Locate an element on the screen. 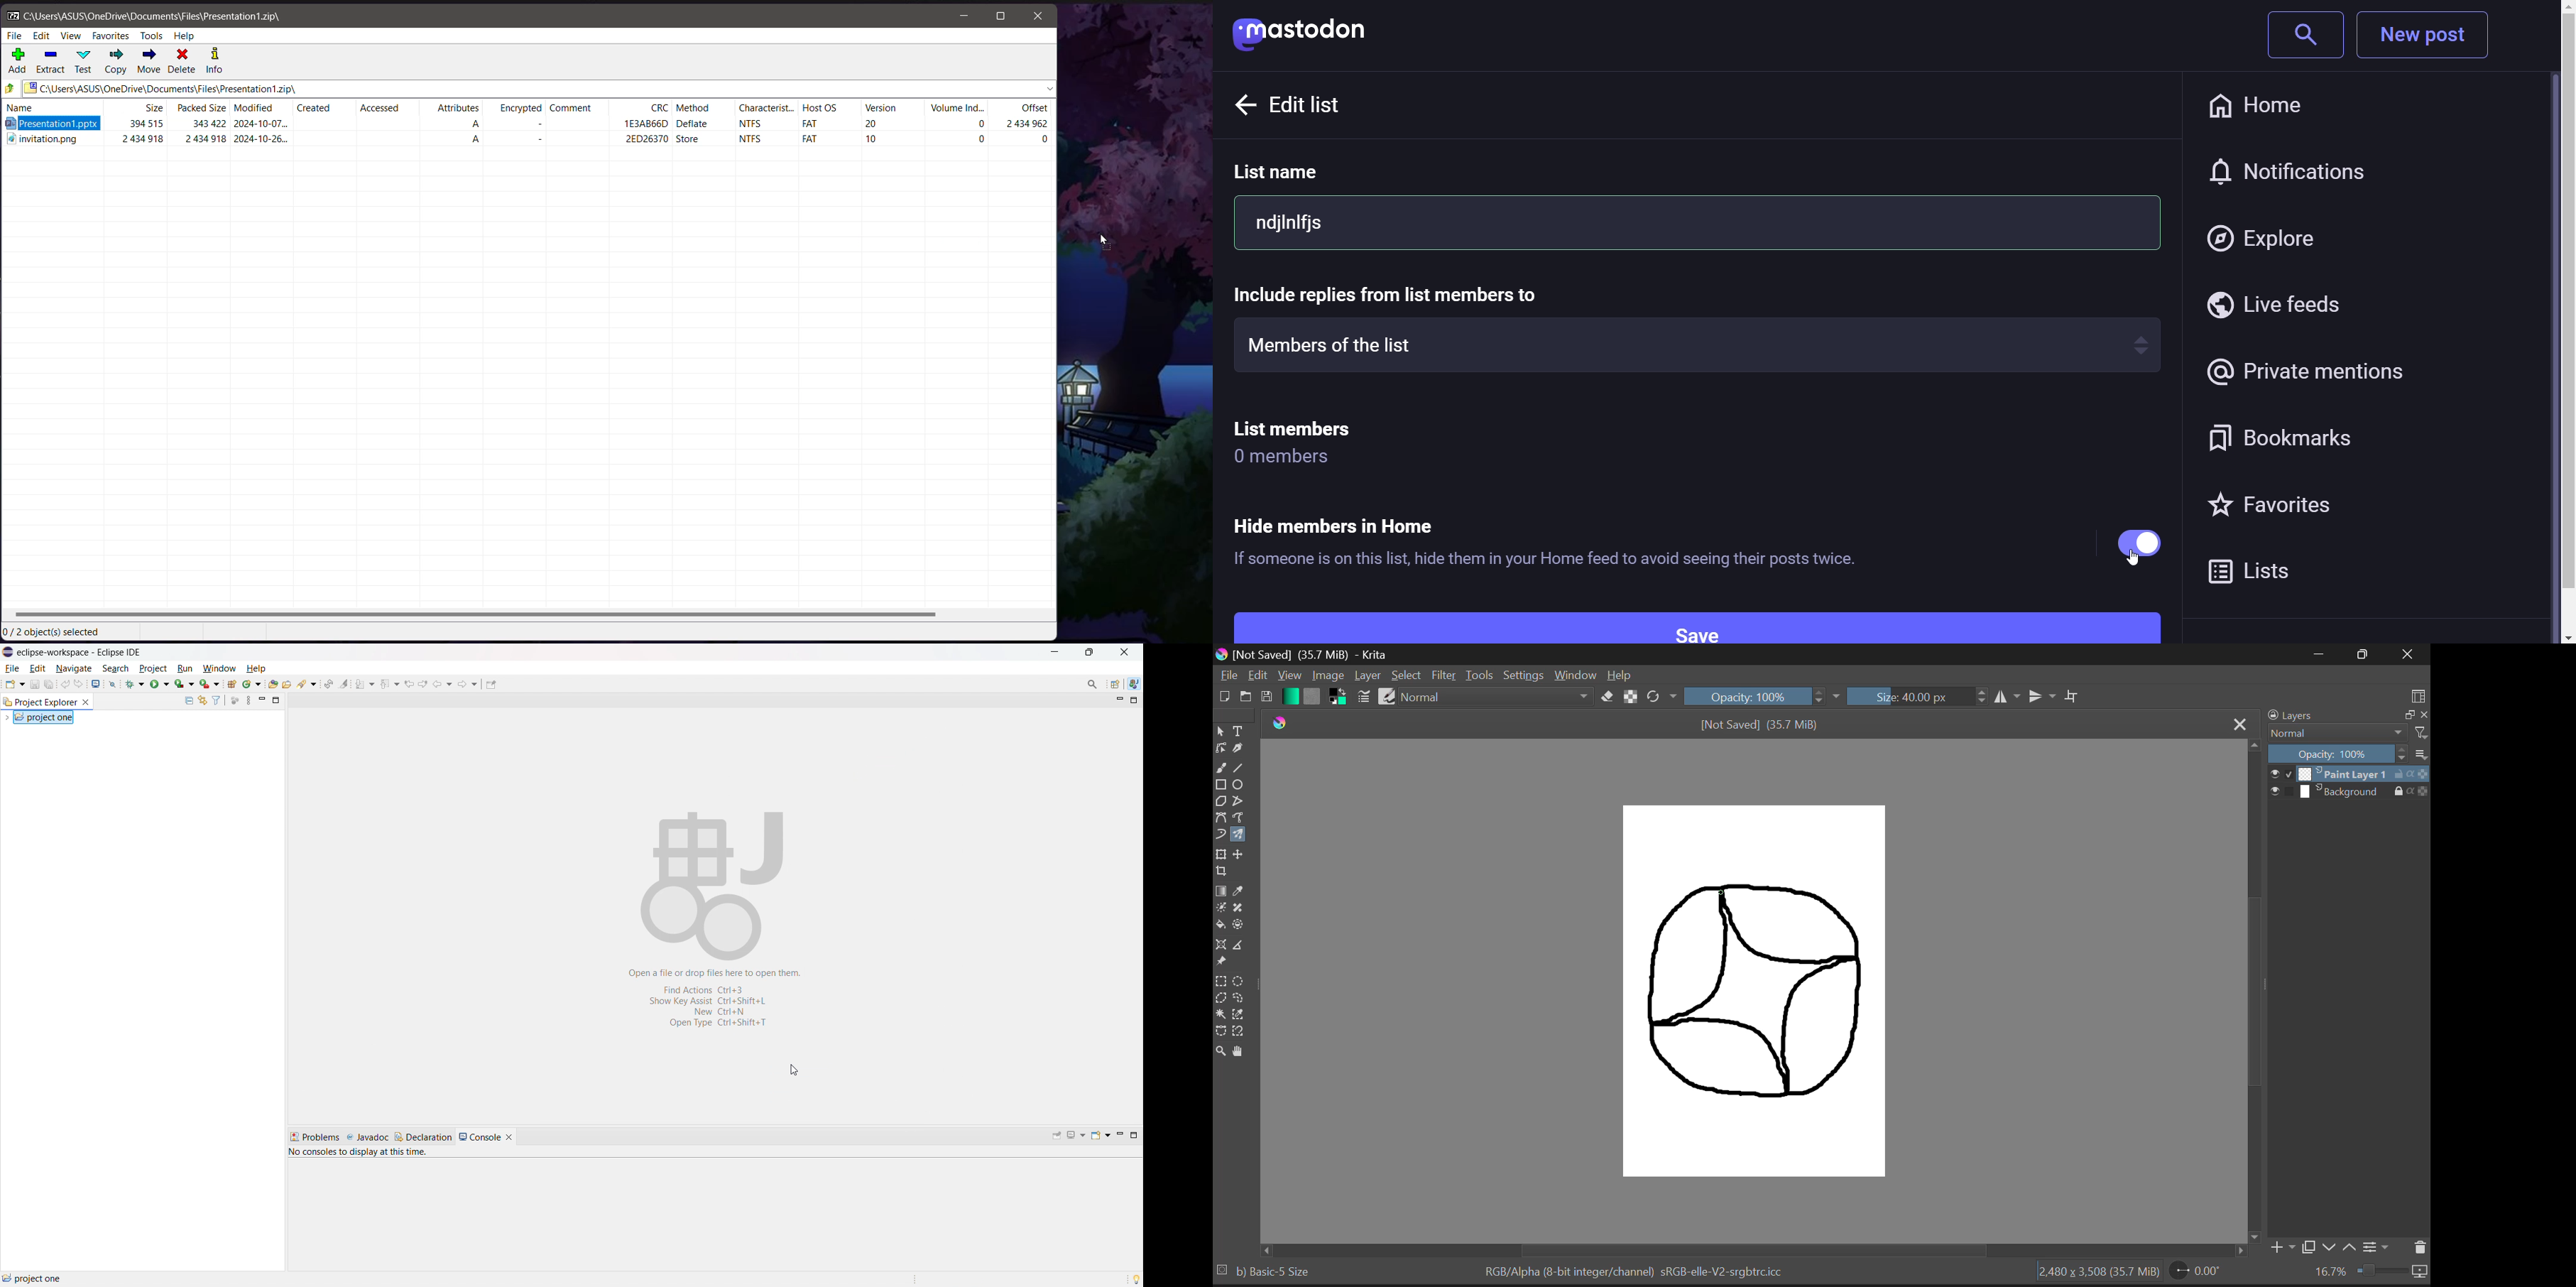 The width and height of the screenshot is (2576, 1288). filter is located at coordinates (2420, 731).